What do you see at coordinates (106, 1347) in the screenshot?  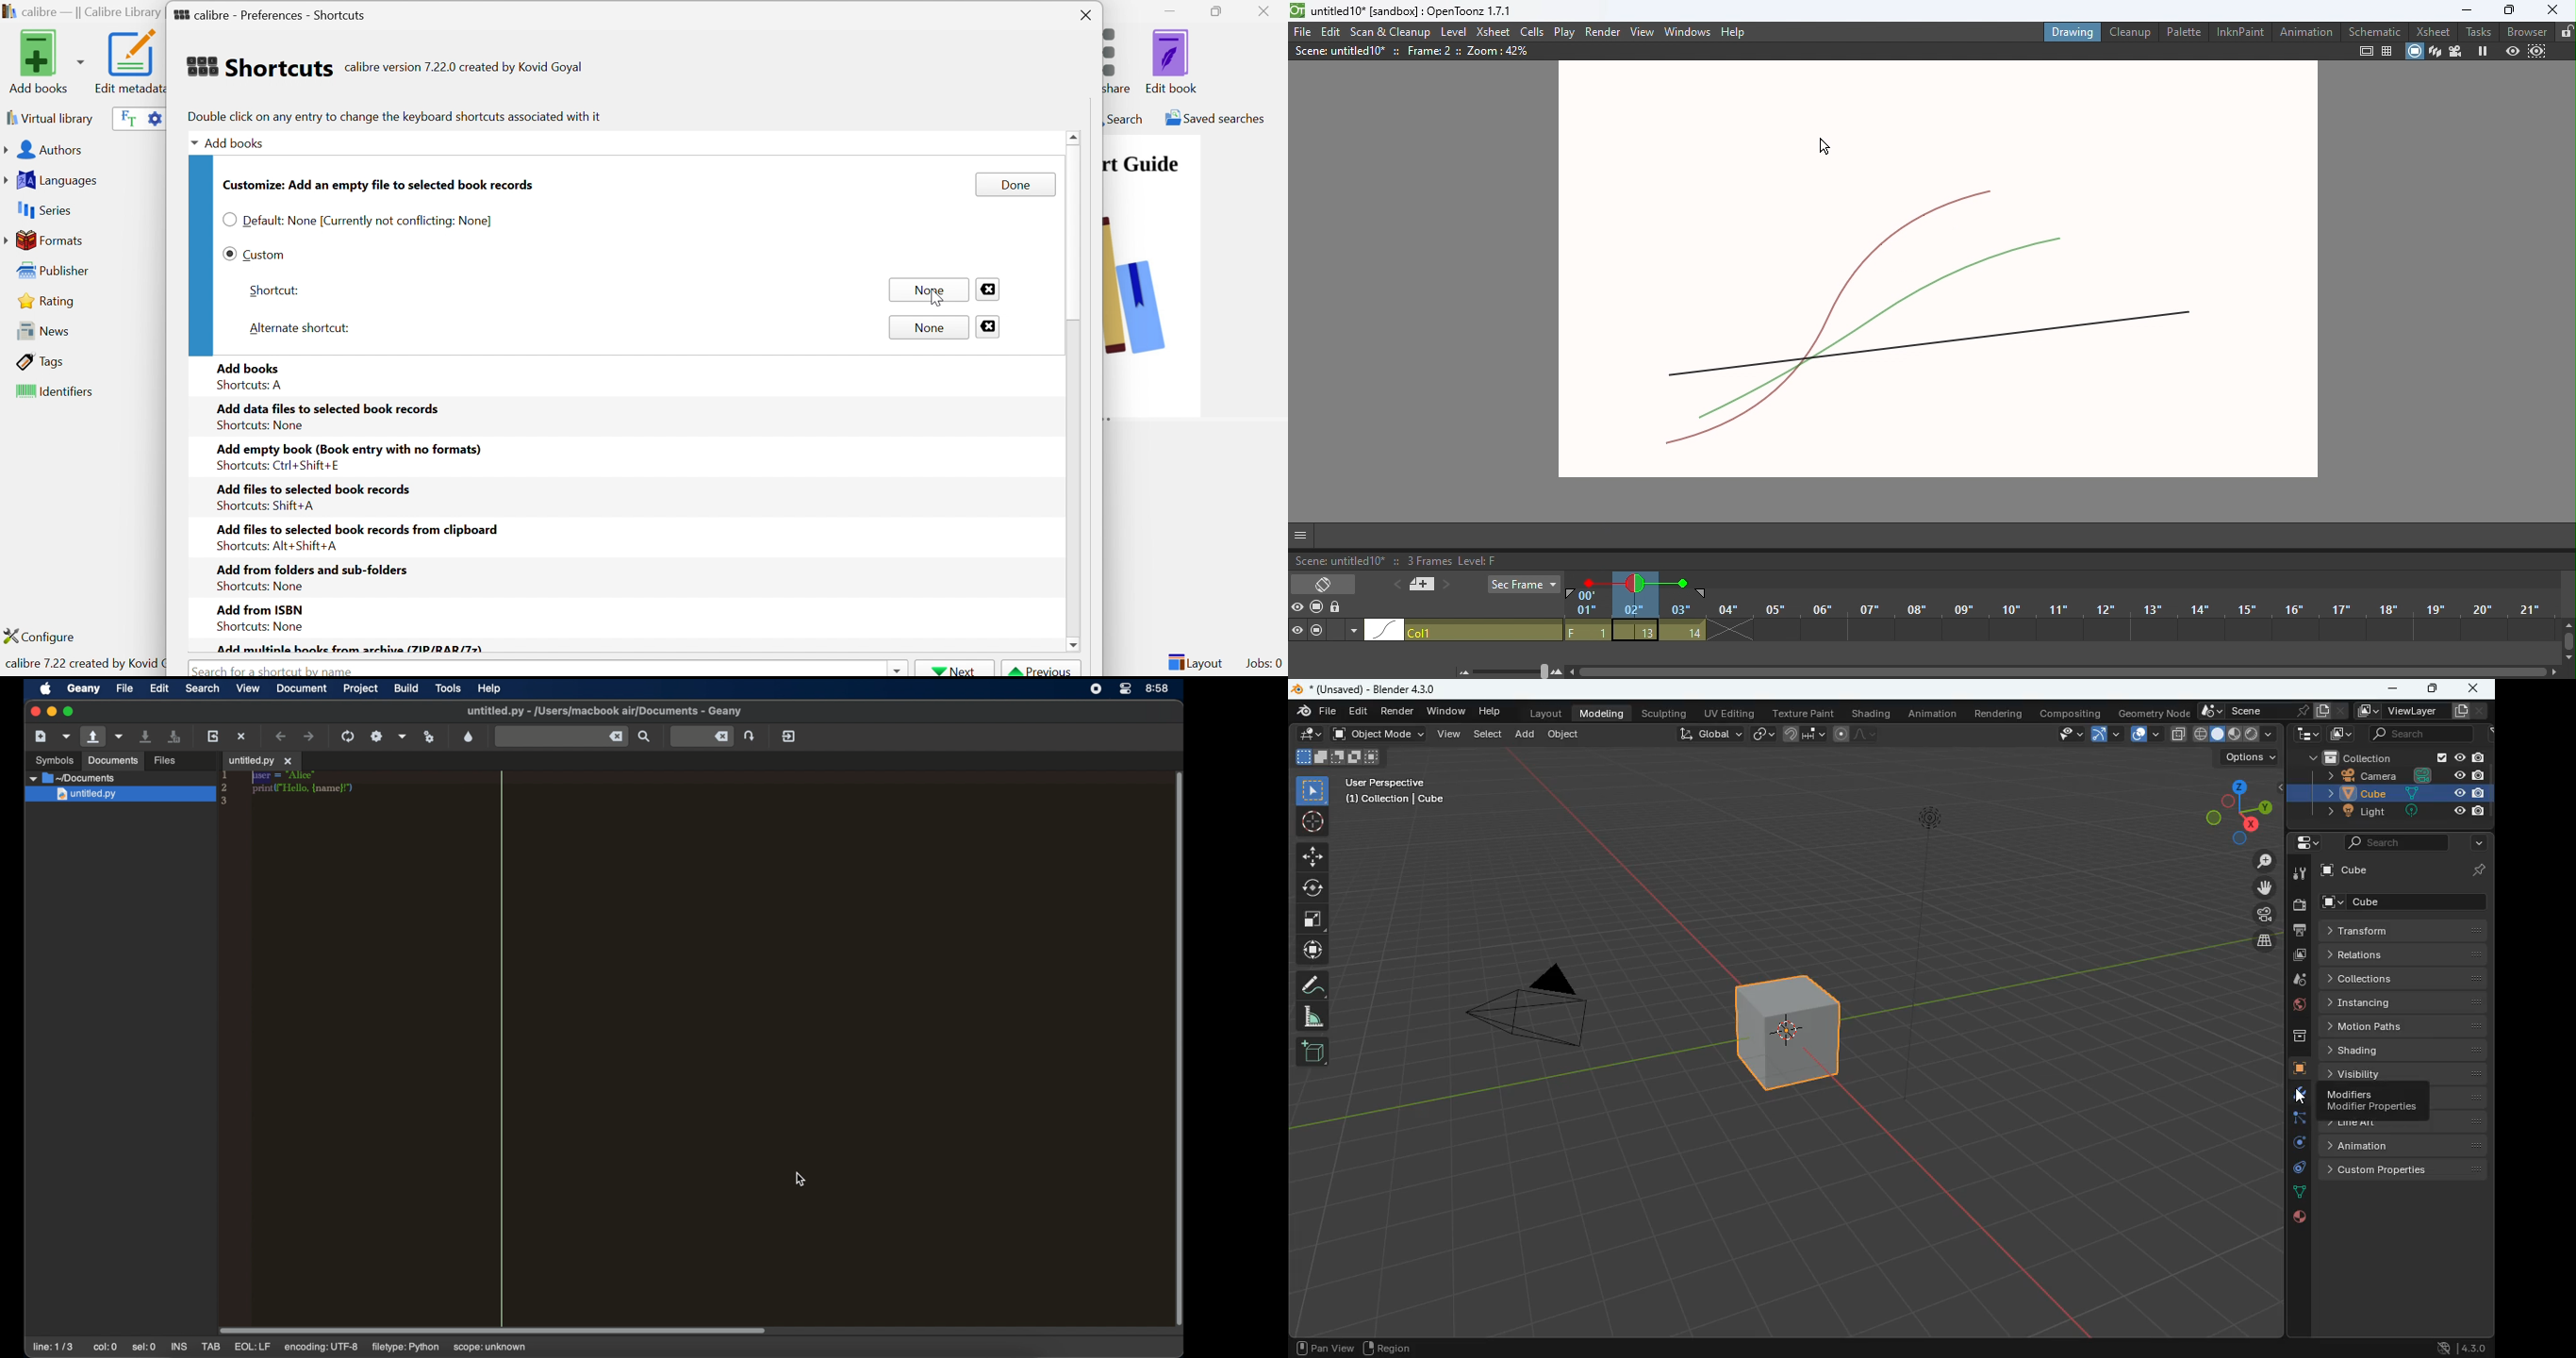 I see `col:0` at bounding box center [106, 1347].